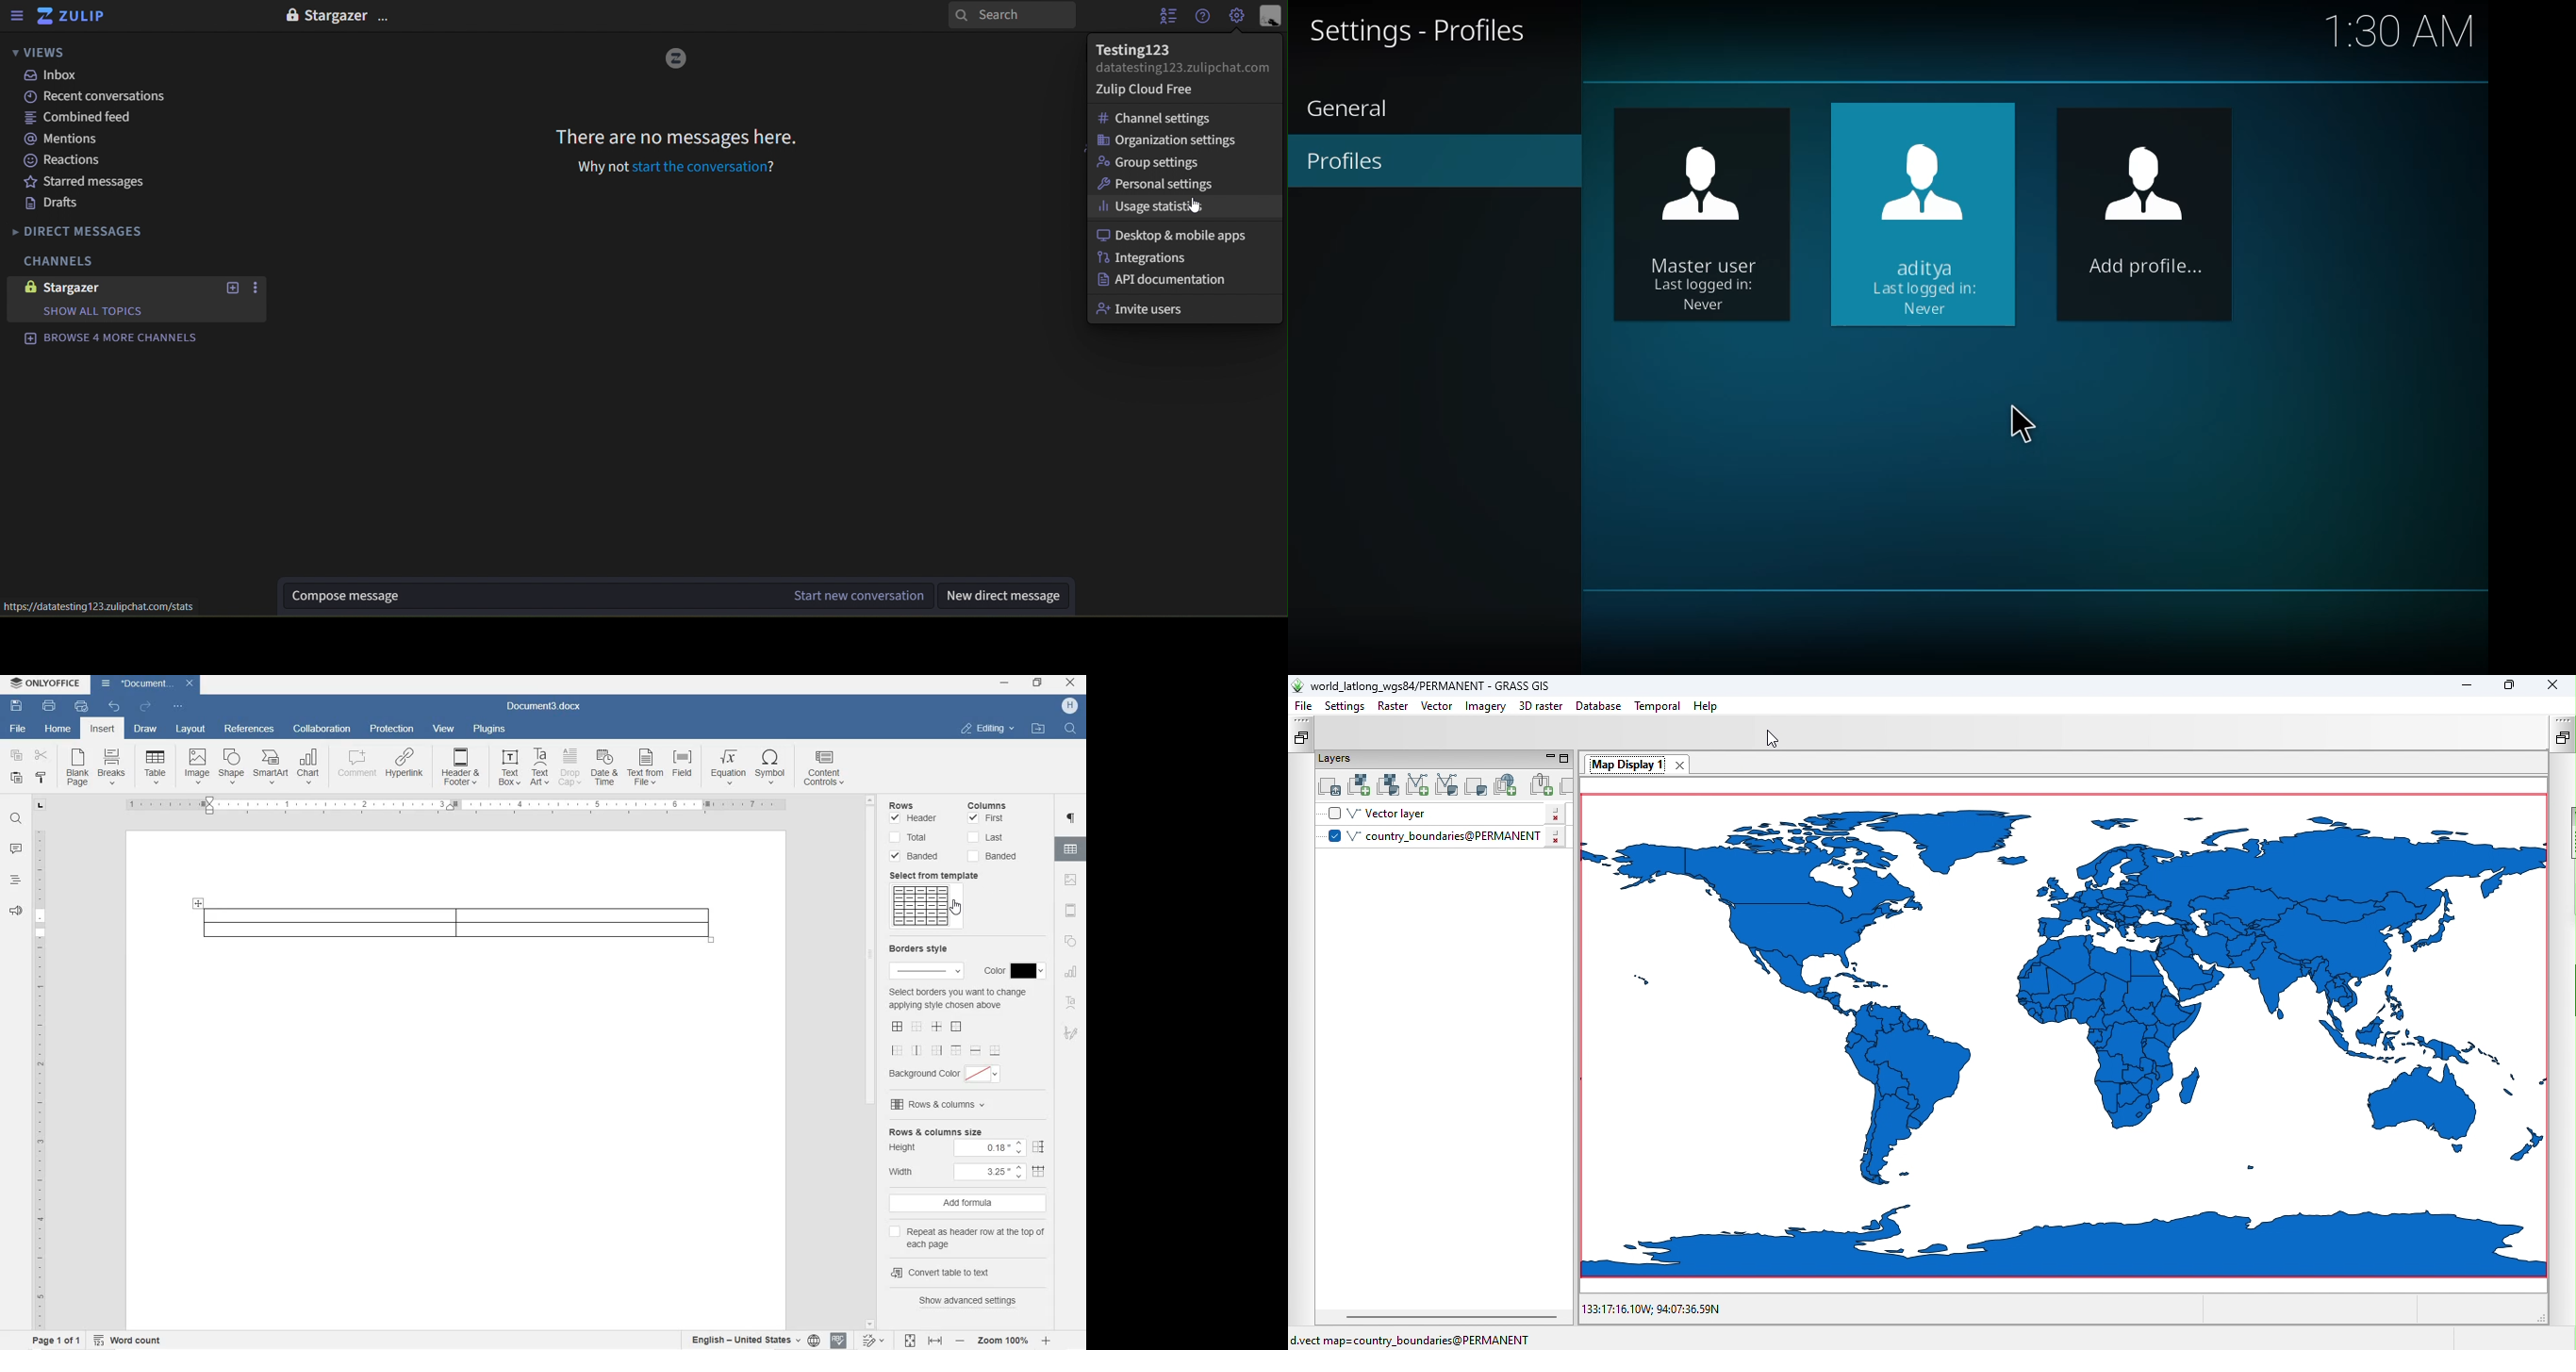 The width and height of the screenshot is (2576, 1372). Describe the element at coordinates (541, 767) in the screenshot. I see `TextArt` at that location.